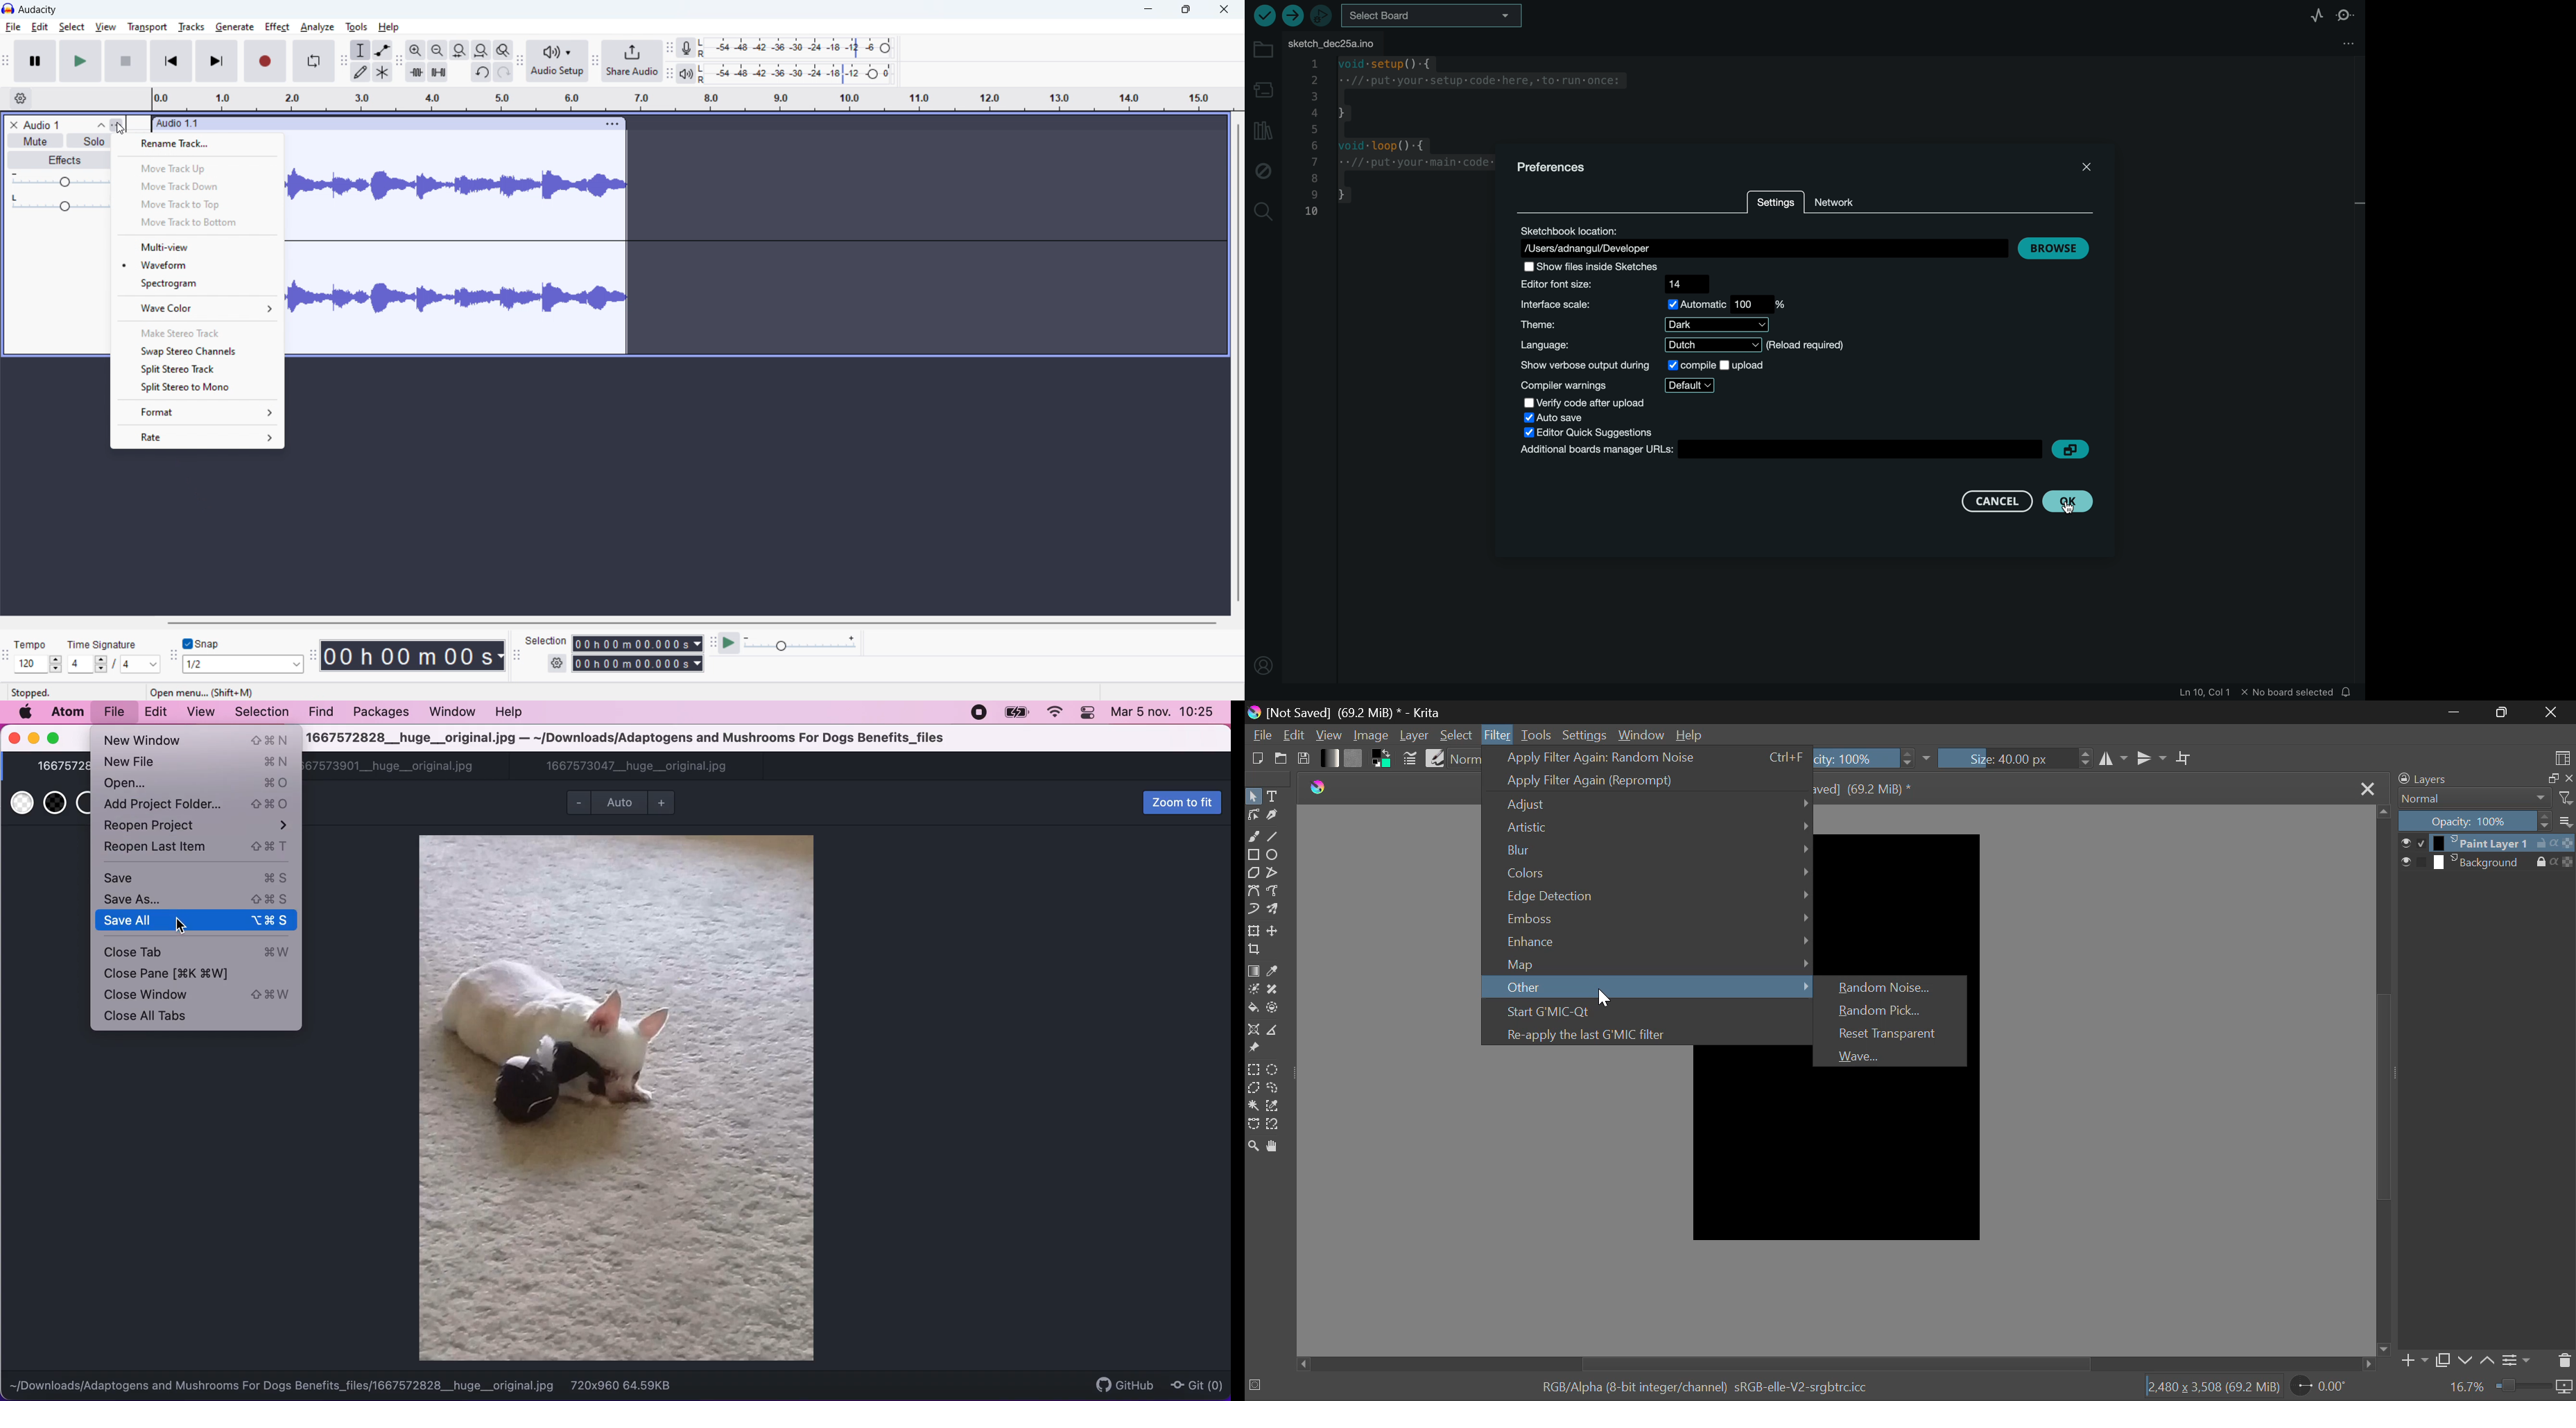  What do you see at coordinates (26, 713) in the screenshot?
I see `mac logo` at bounding box center [26, 713].